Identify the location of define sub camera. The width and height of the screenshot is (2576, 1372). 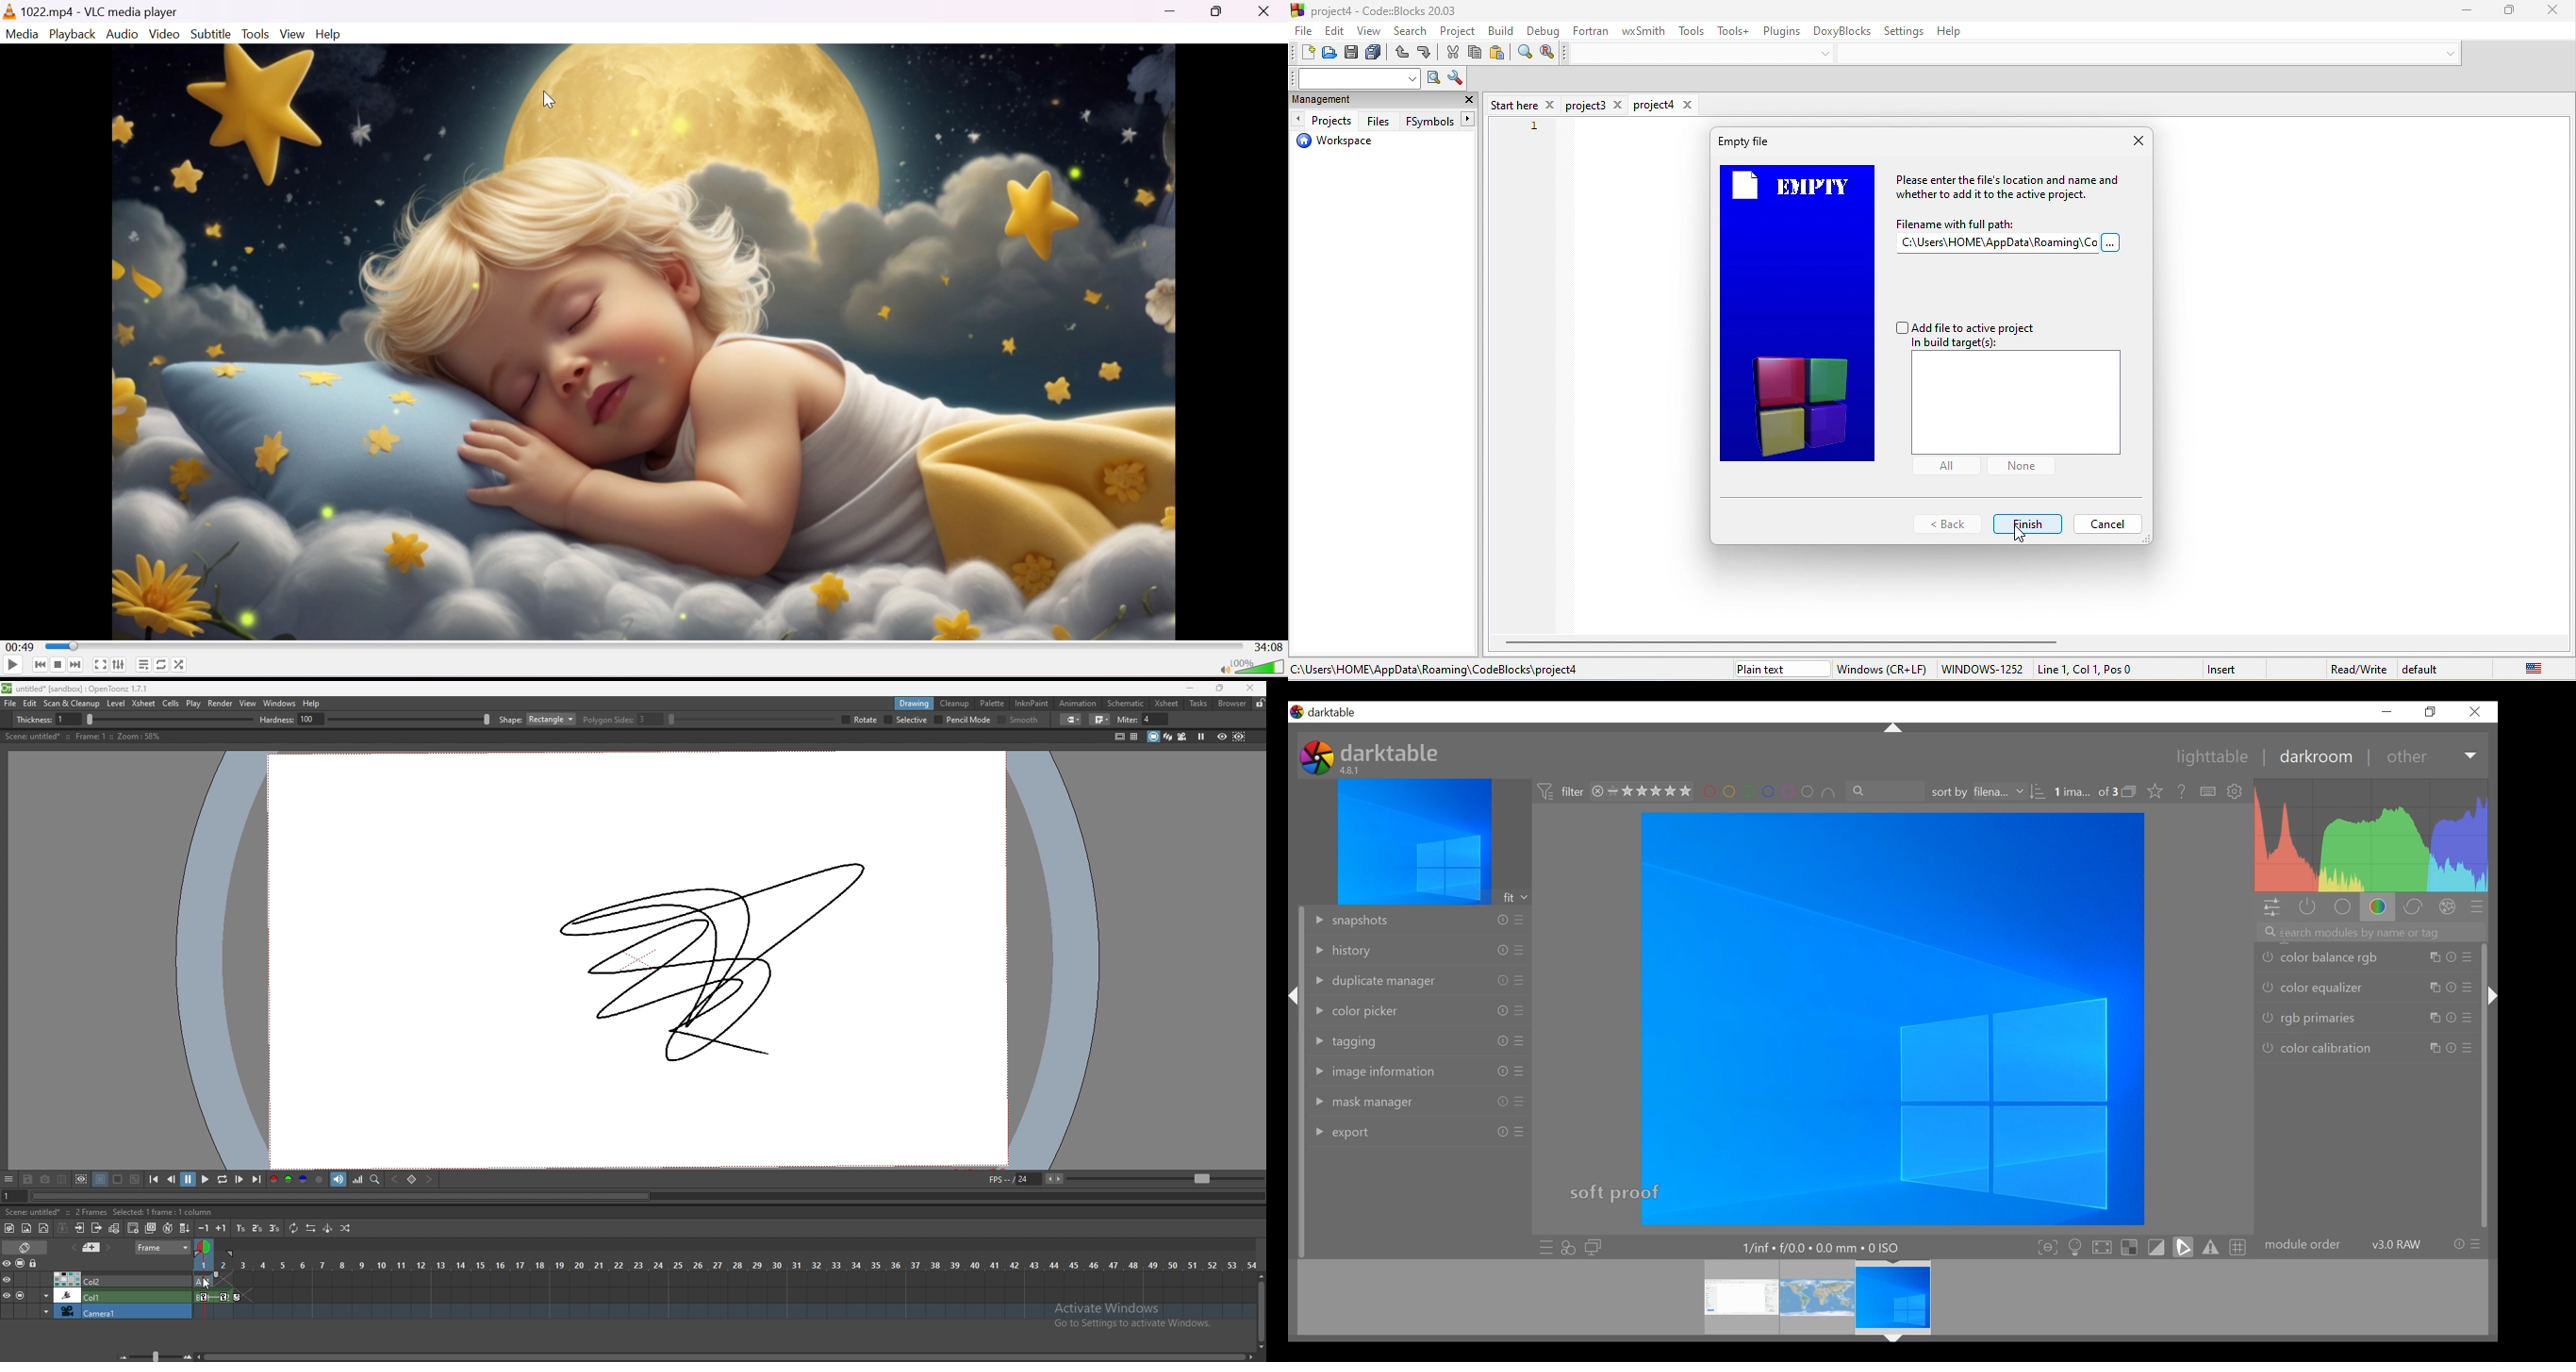
(81, 1179).